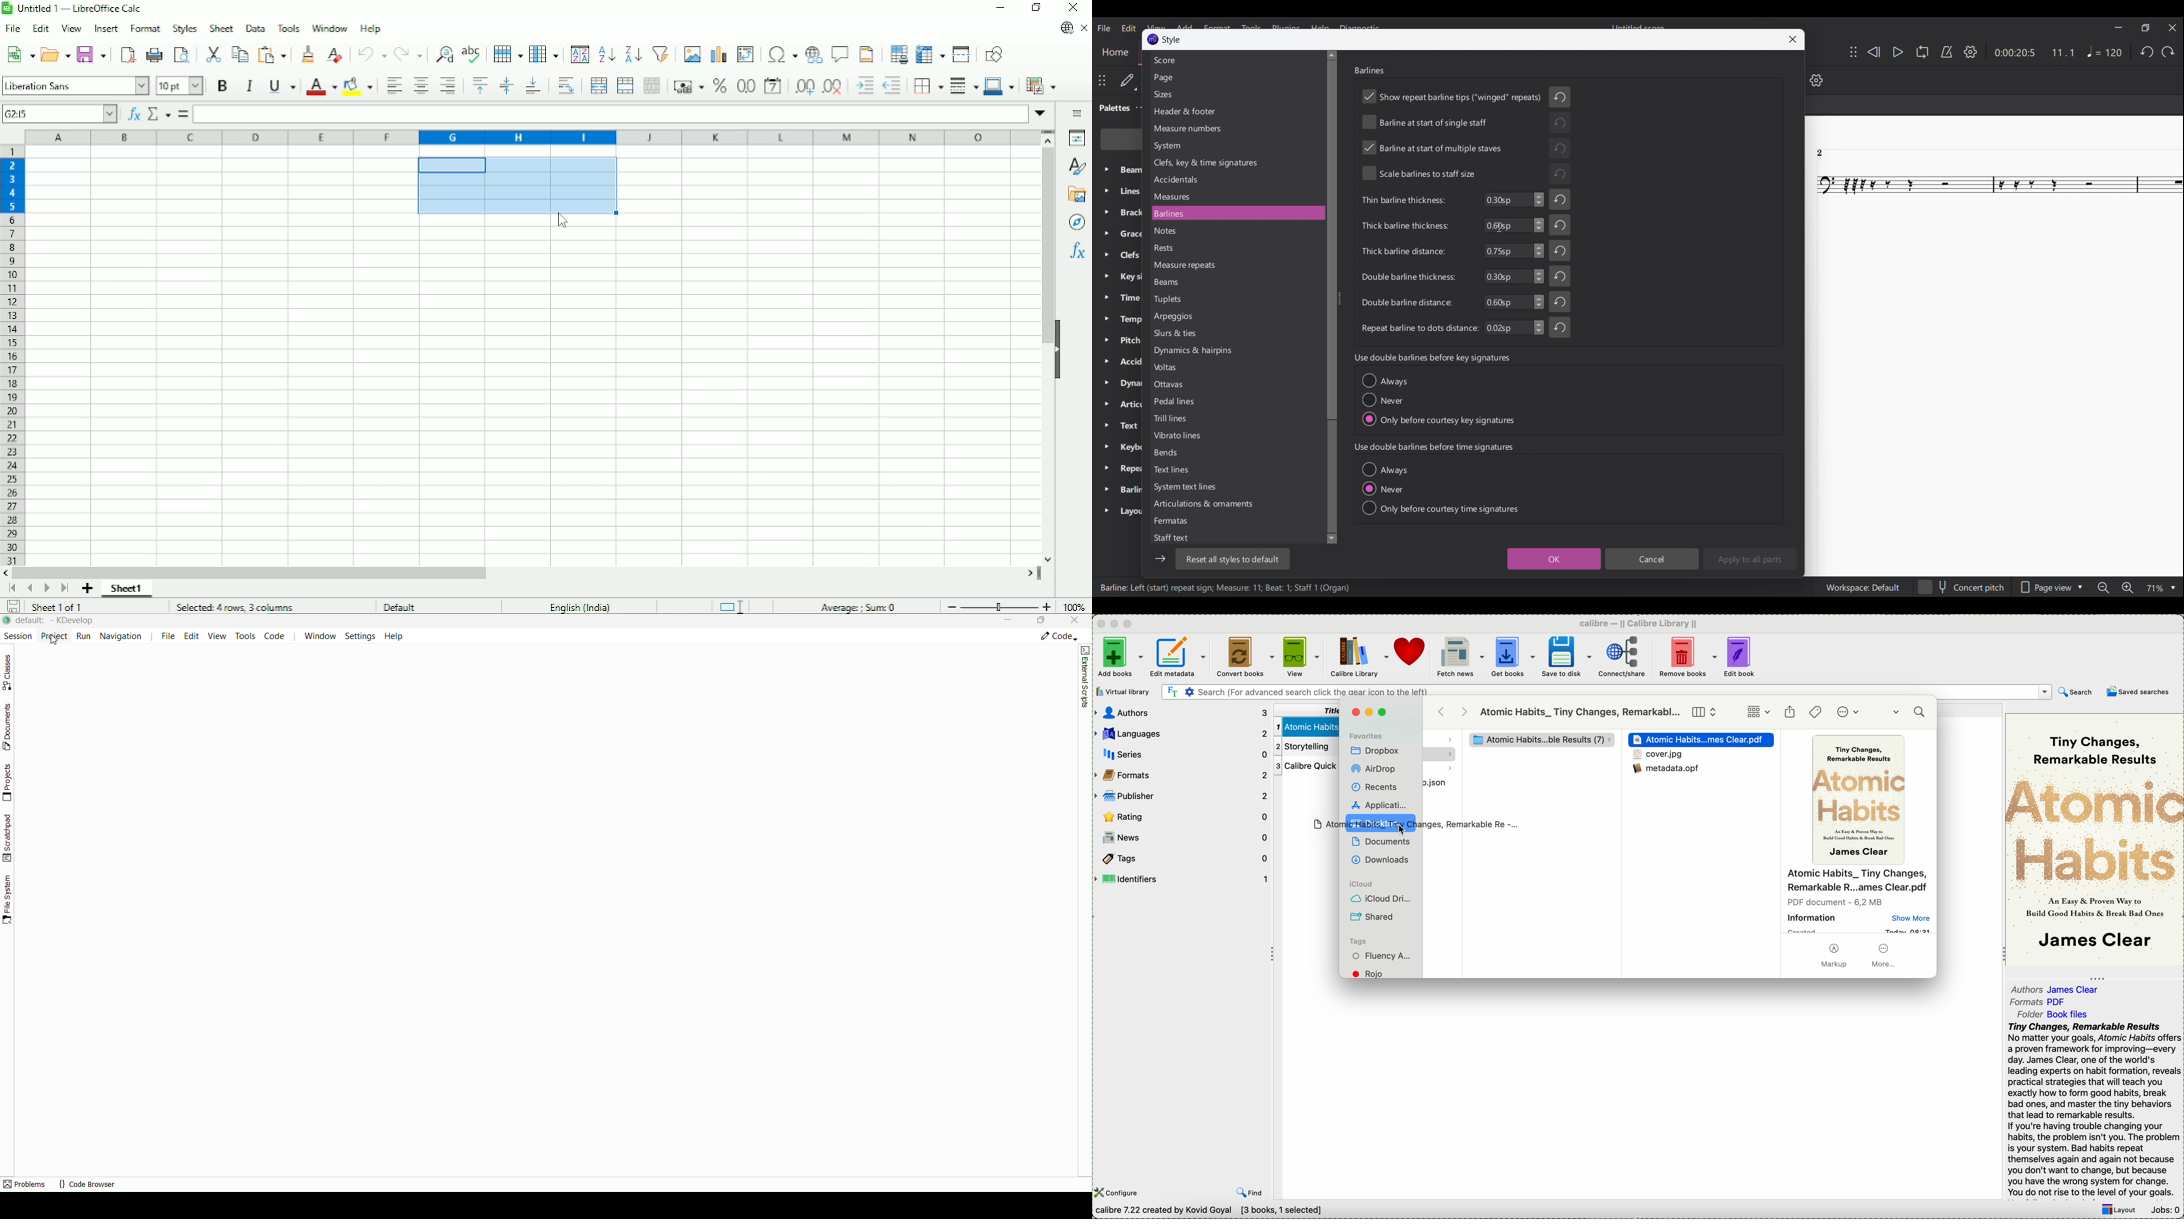 This screenshot has width=2184, height=1232. Describe the element at coordinates (2161, 588) in the screenshot. I see `Zoom options ` at that location.